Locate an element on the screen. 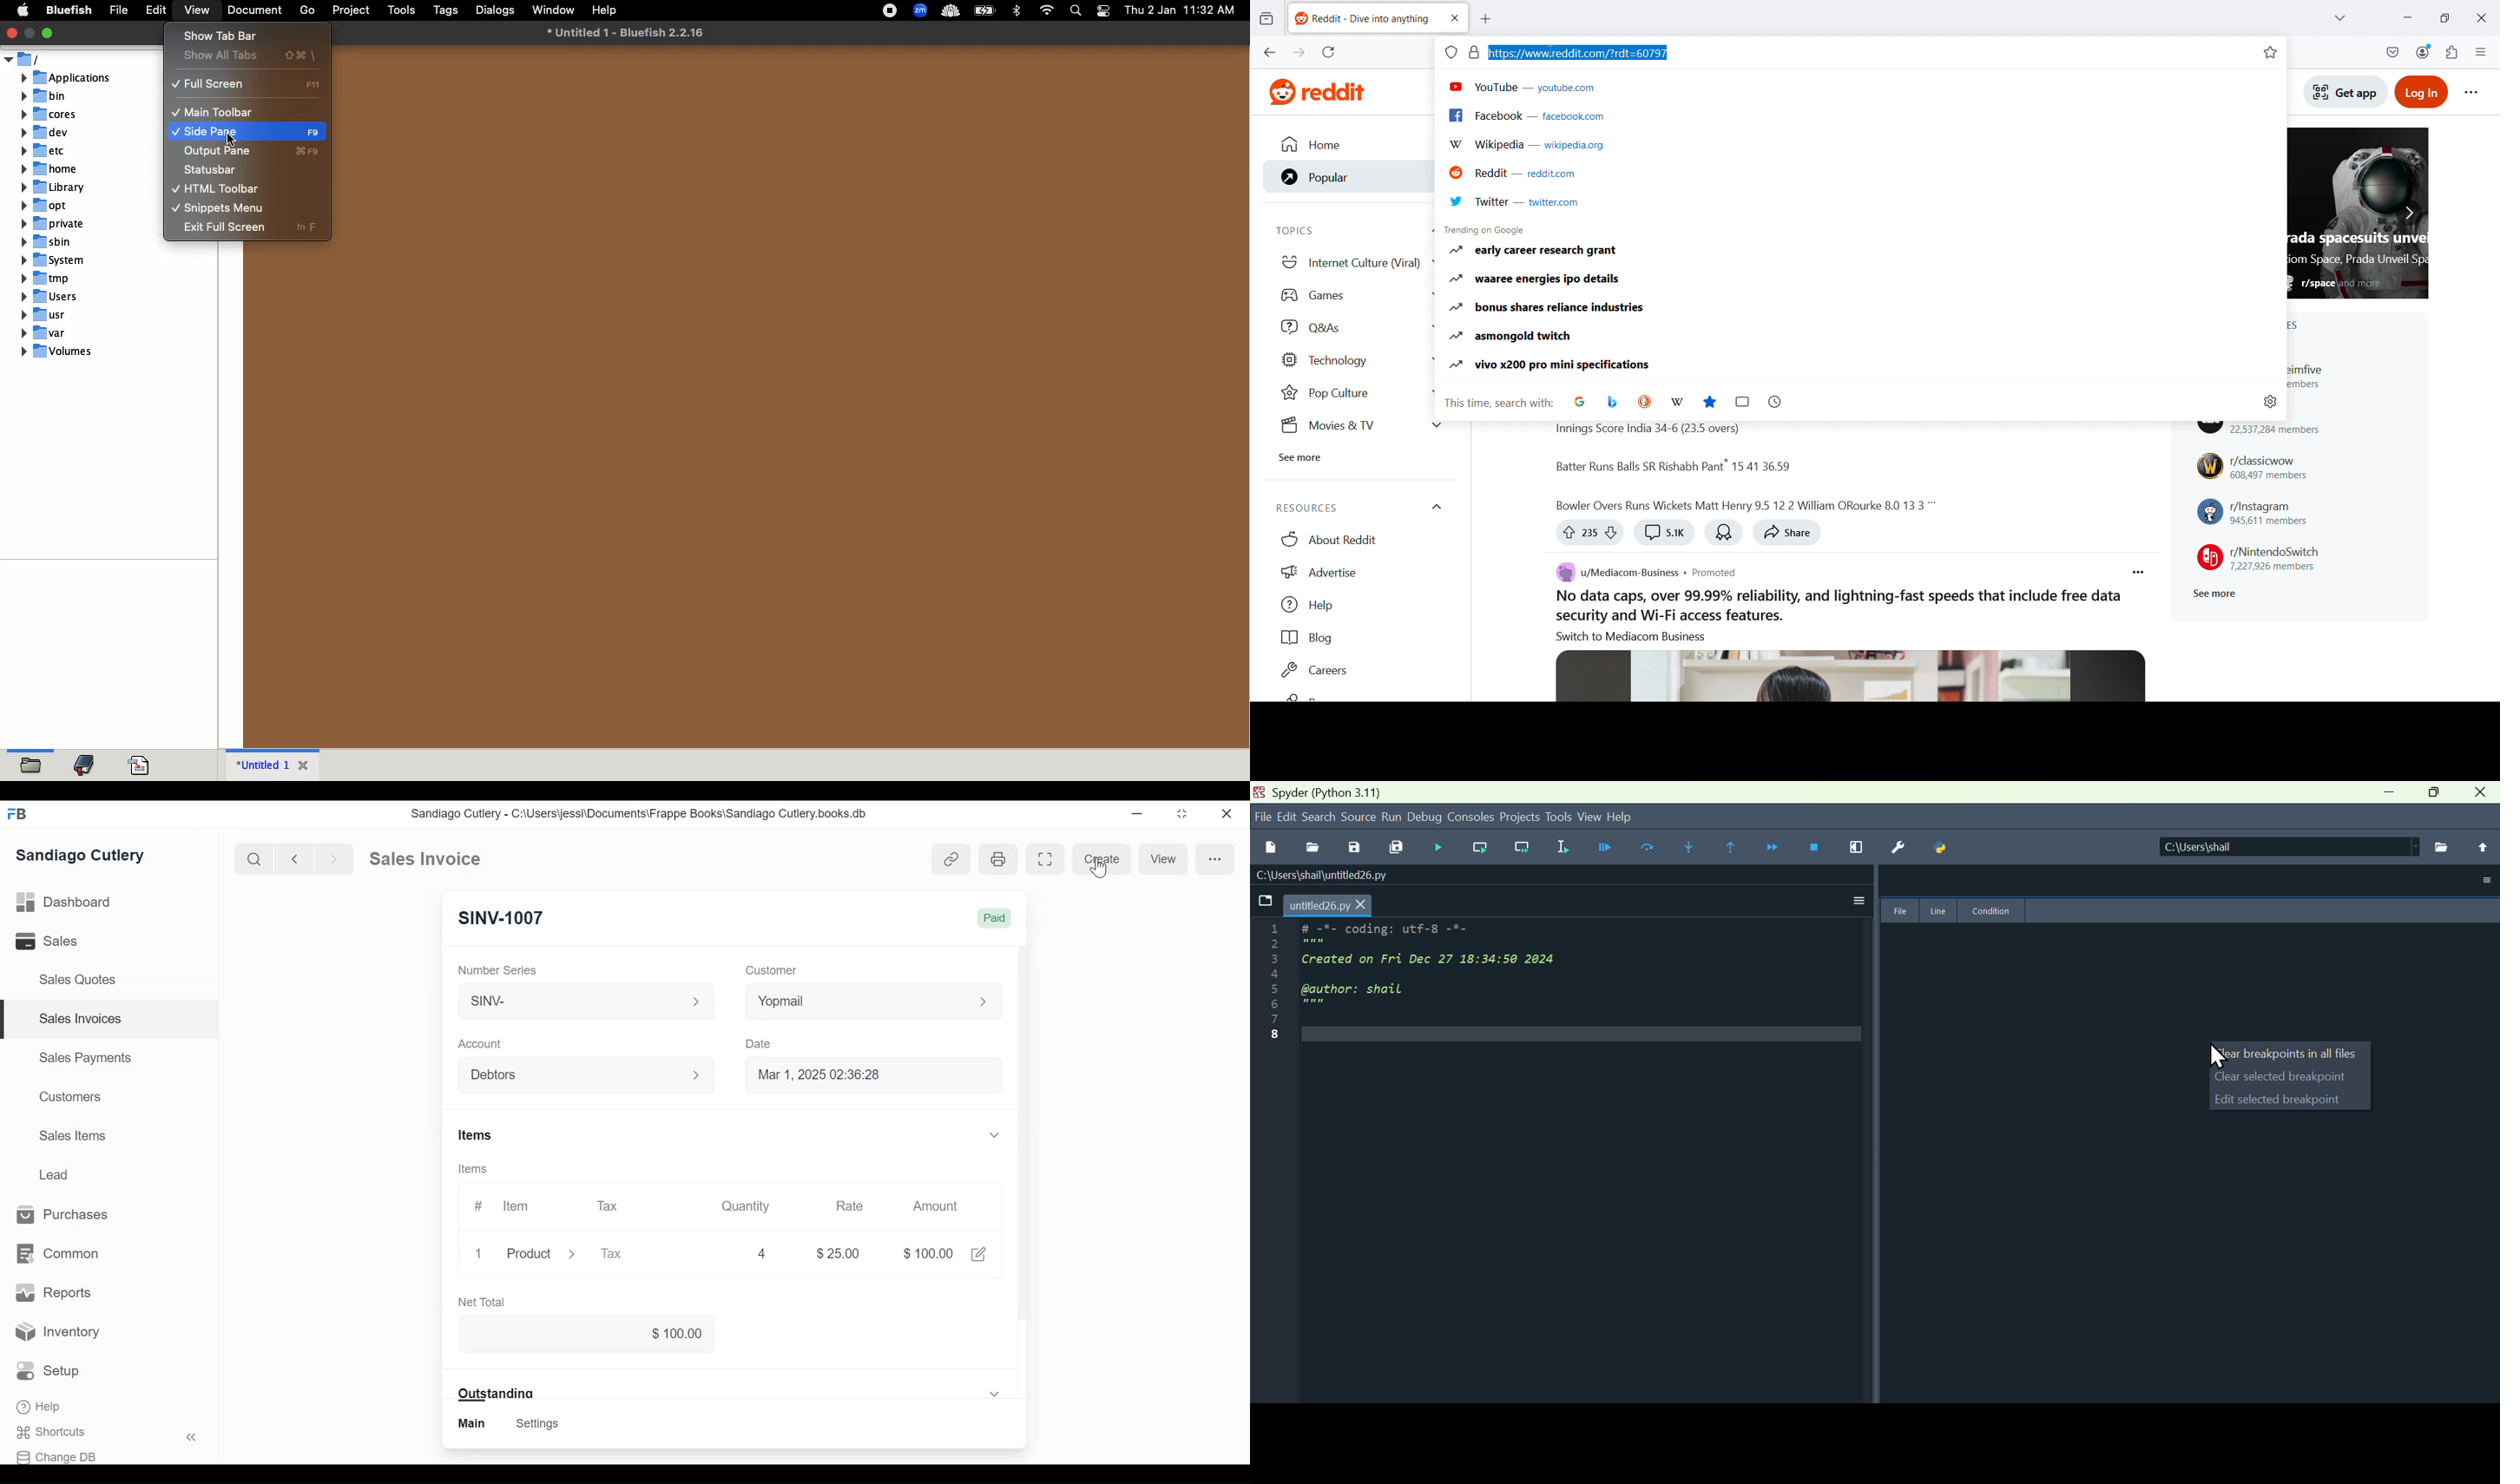 This screenshot has height=1484, width=2520. users is located at coordinates (49, 297).